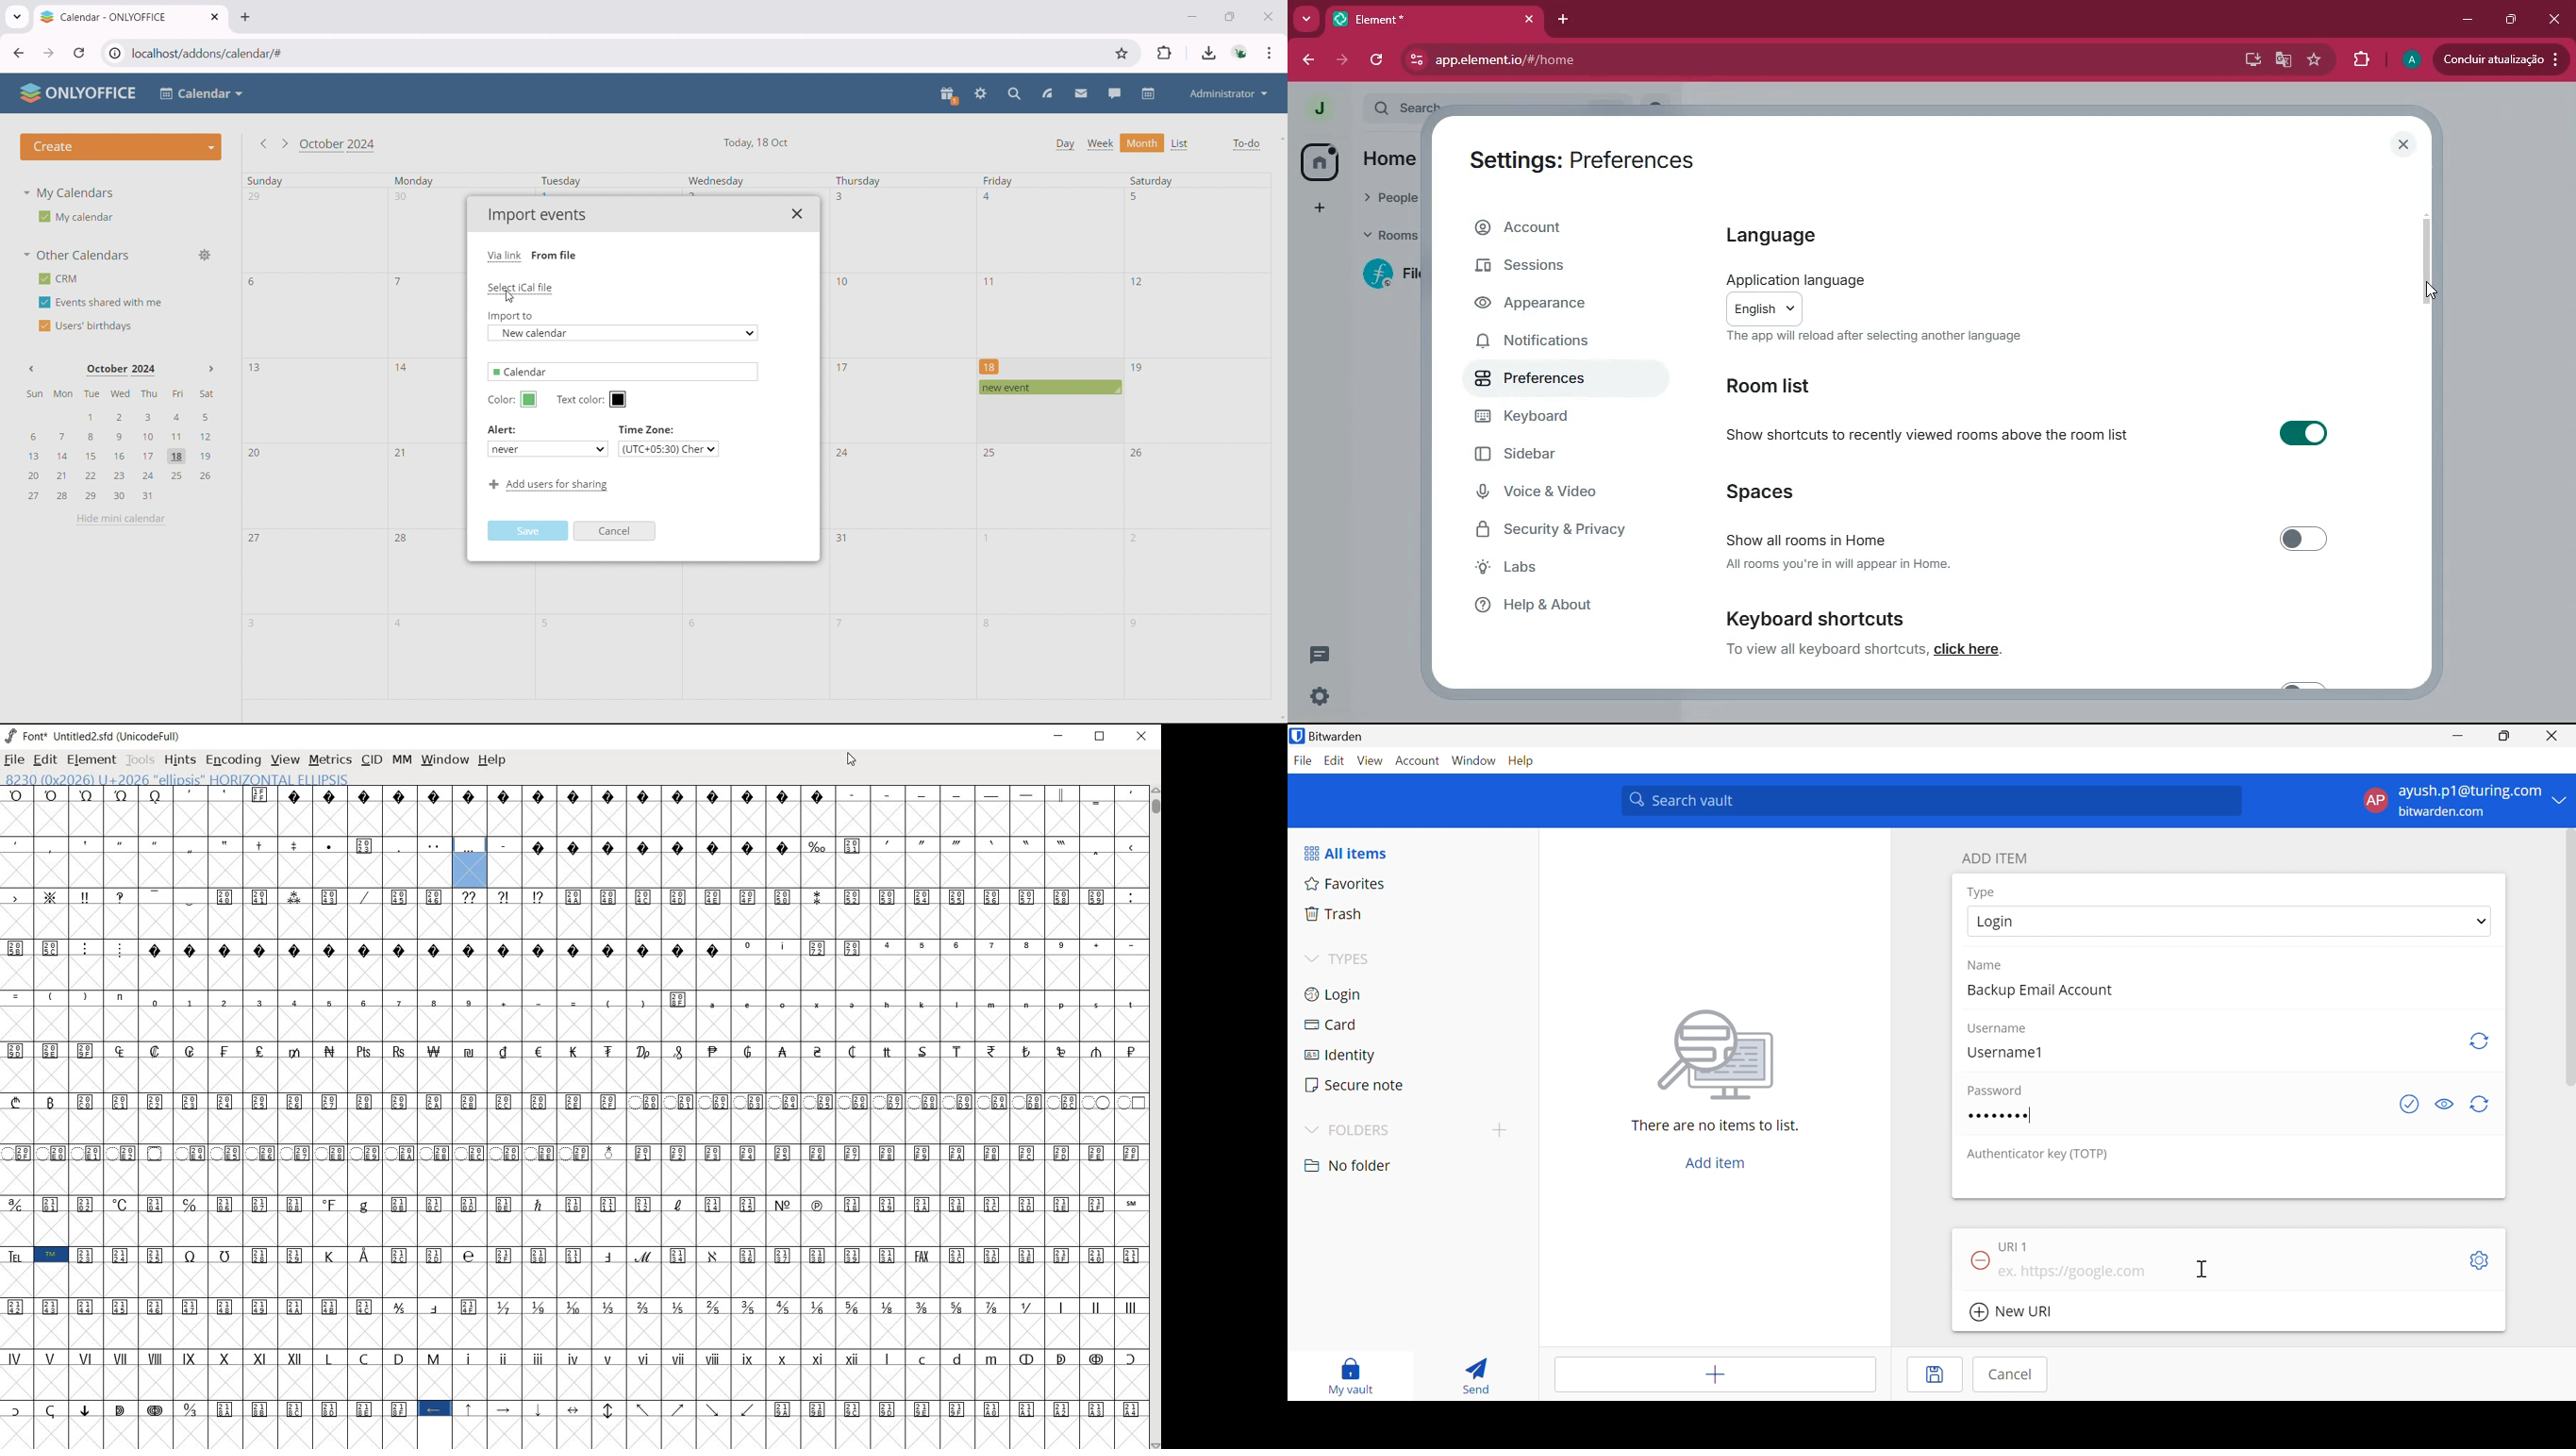 The width and height of the screenshot is (2576, 1456). I want to click on click to go back, hold to see history, so click(19, 52).